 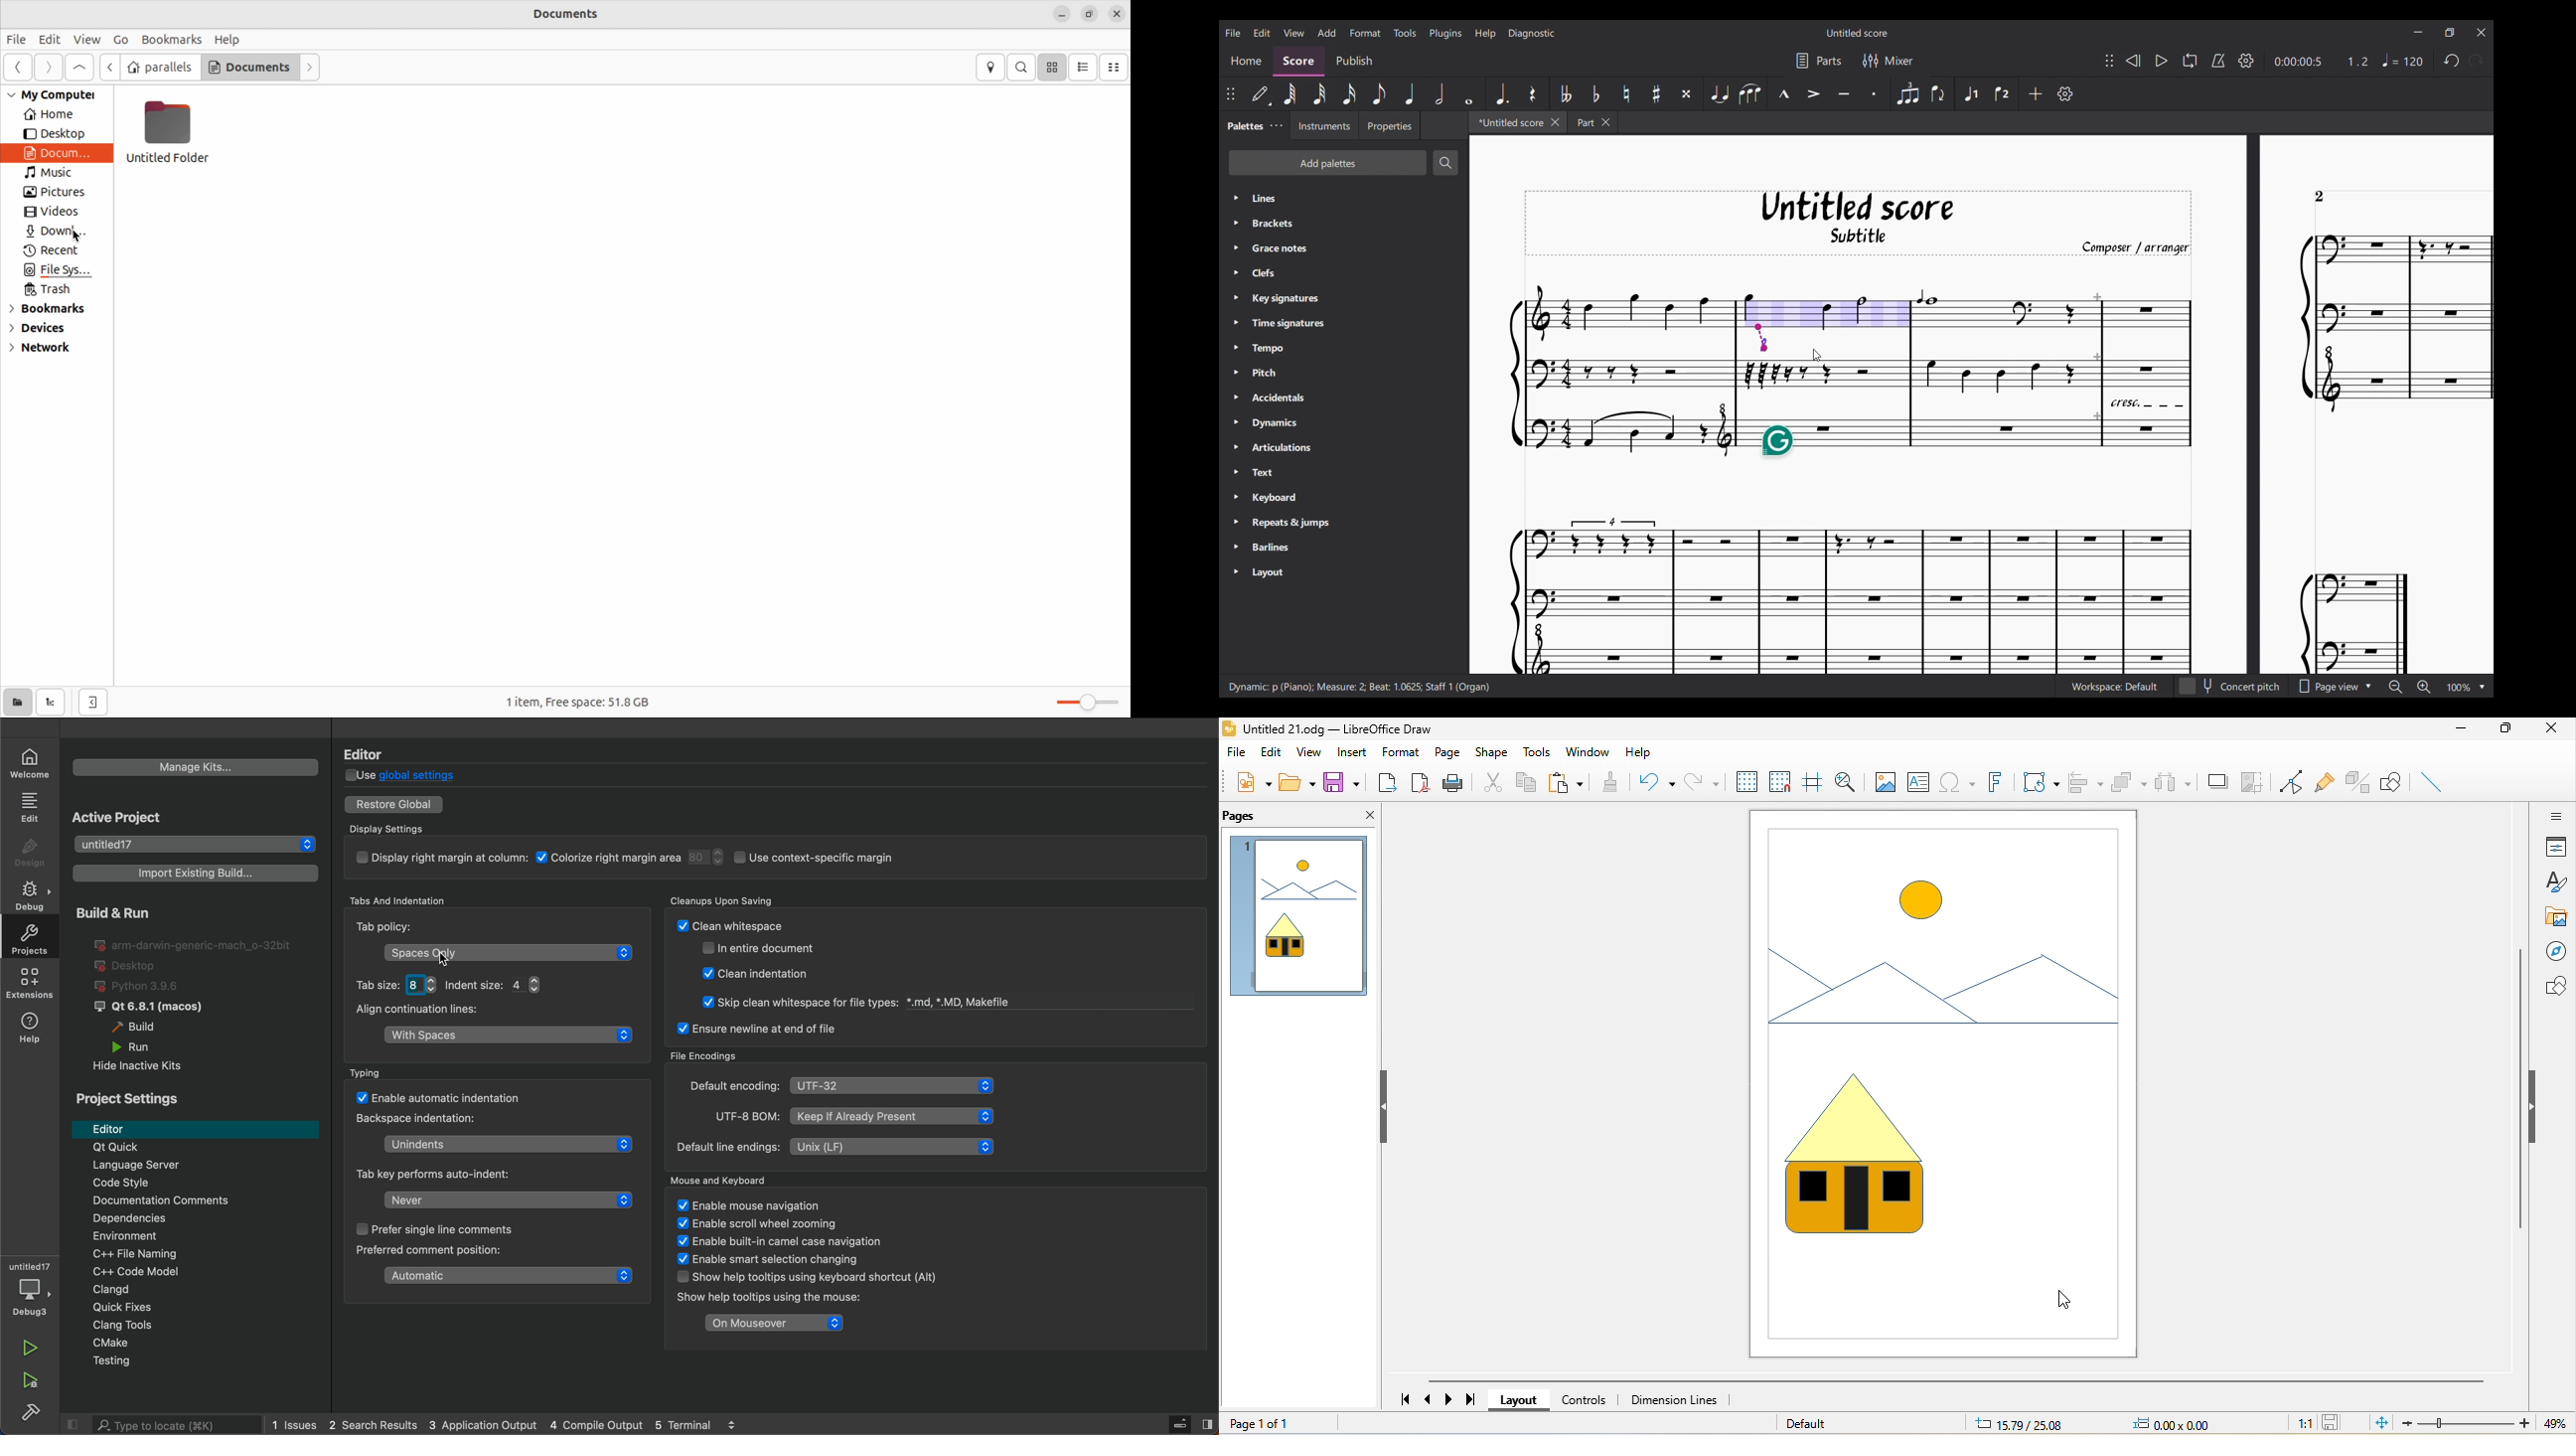 What do you see at coordinates (774, 1257) in the screenshot?
I see `enable ` at bounding box center [774, 1257].